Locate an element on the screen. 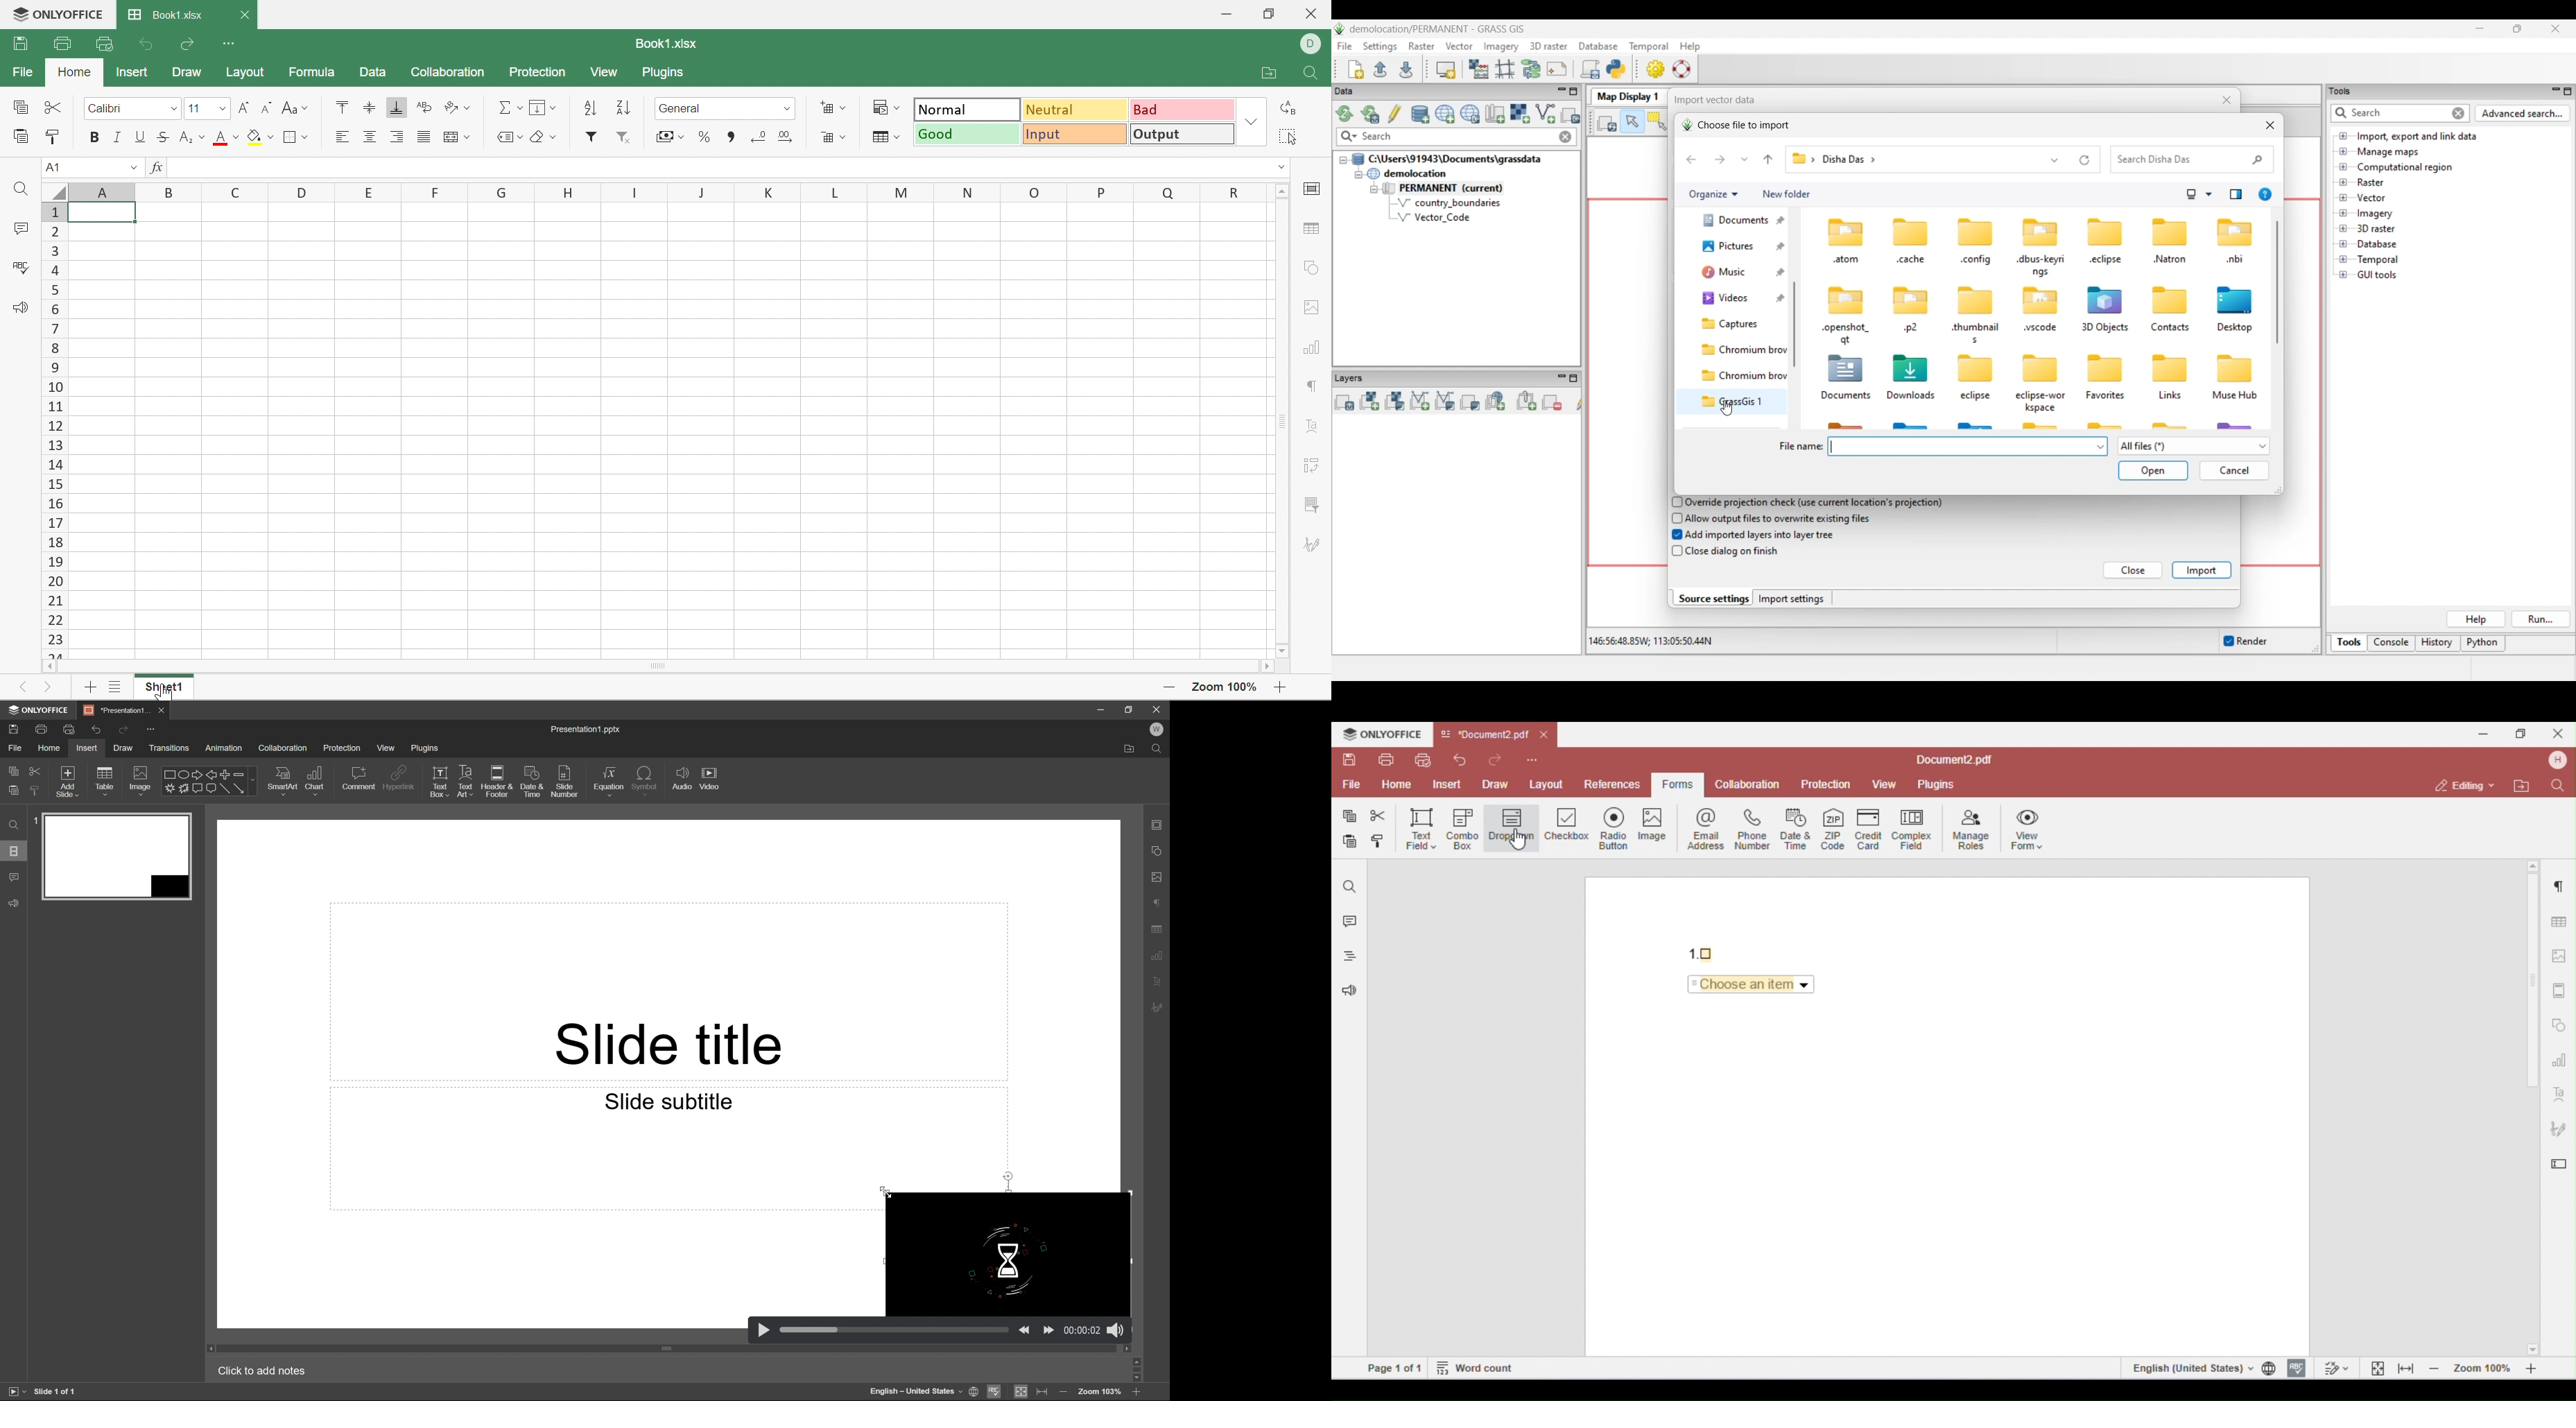 This screenshot has height=1428, width=2576. 13 is located at coordinates (57, 446).